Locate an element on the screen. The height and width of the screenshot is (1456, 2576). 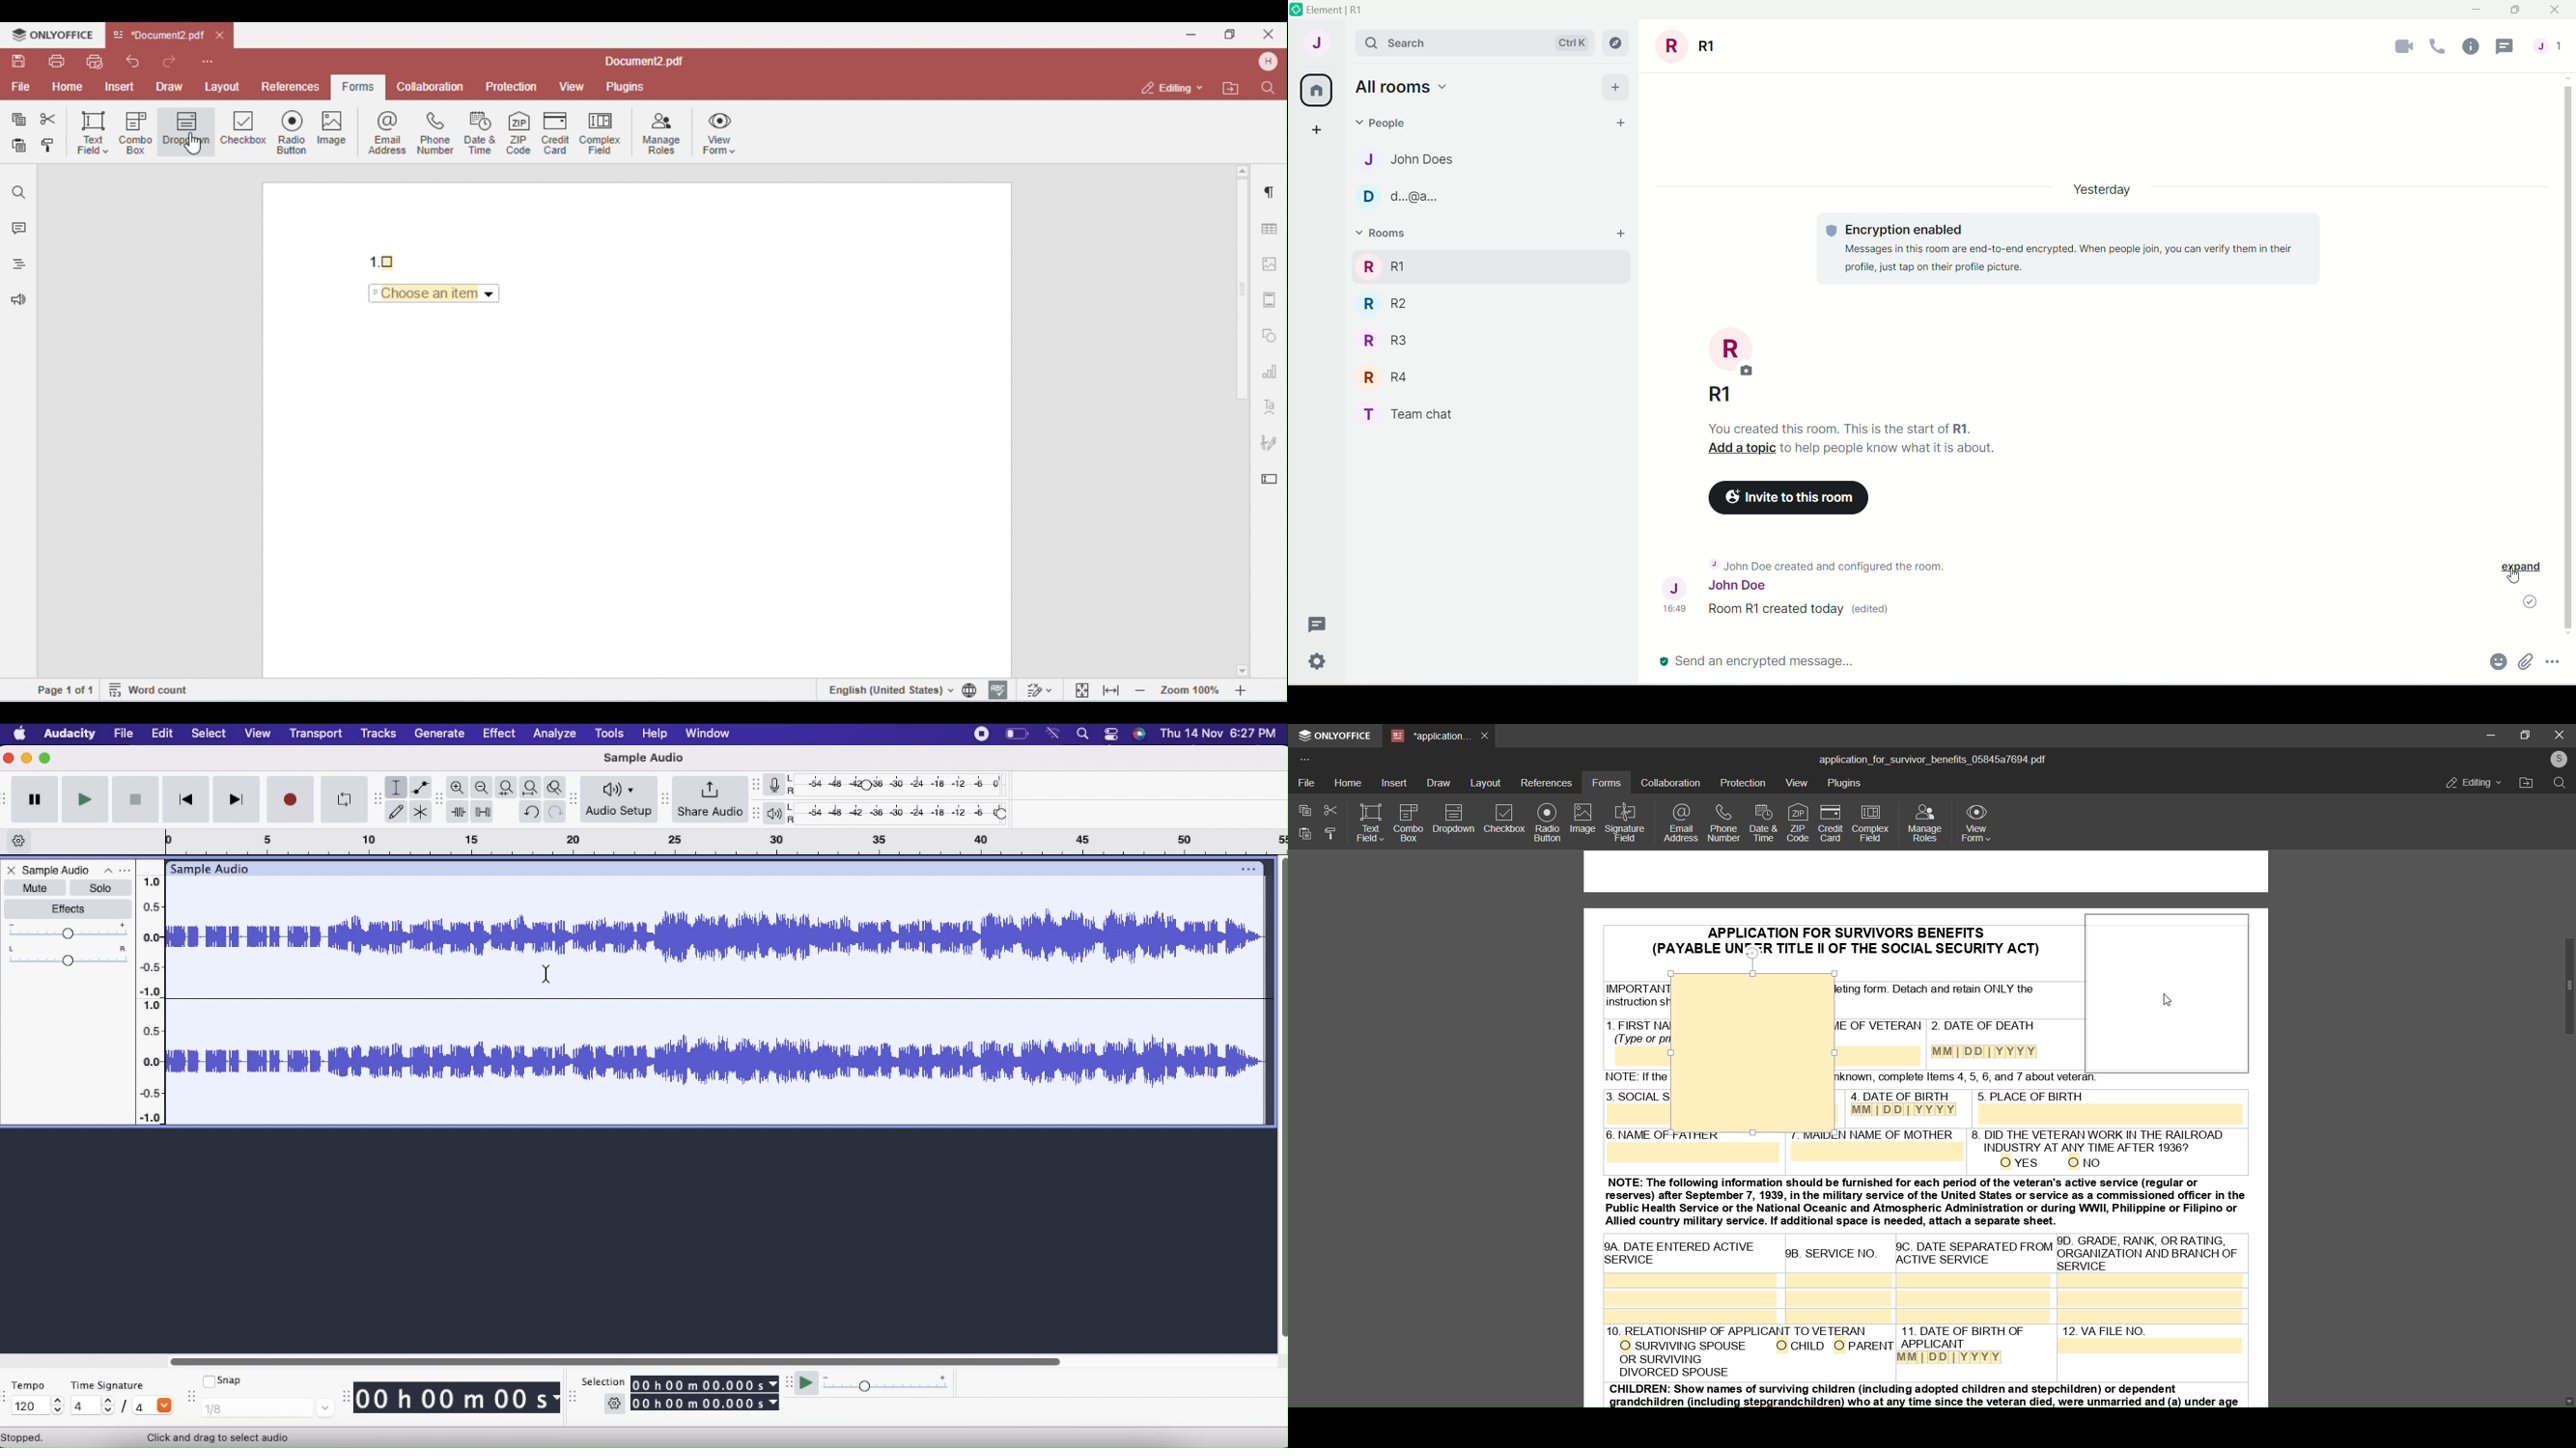
Fit selection to width is located at coordinates (506, 787).